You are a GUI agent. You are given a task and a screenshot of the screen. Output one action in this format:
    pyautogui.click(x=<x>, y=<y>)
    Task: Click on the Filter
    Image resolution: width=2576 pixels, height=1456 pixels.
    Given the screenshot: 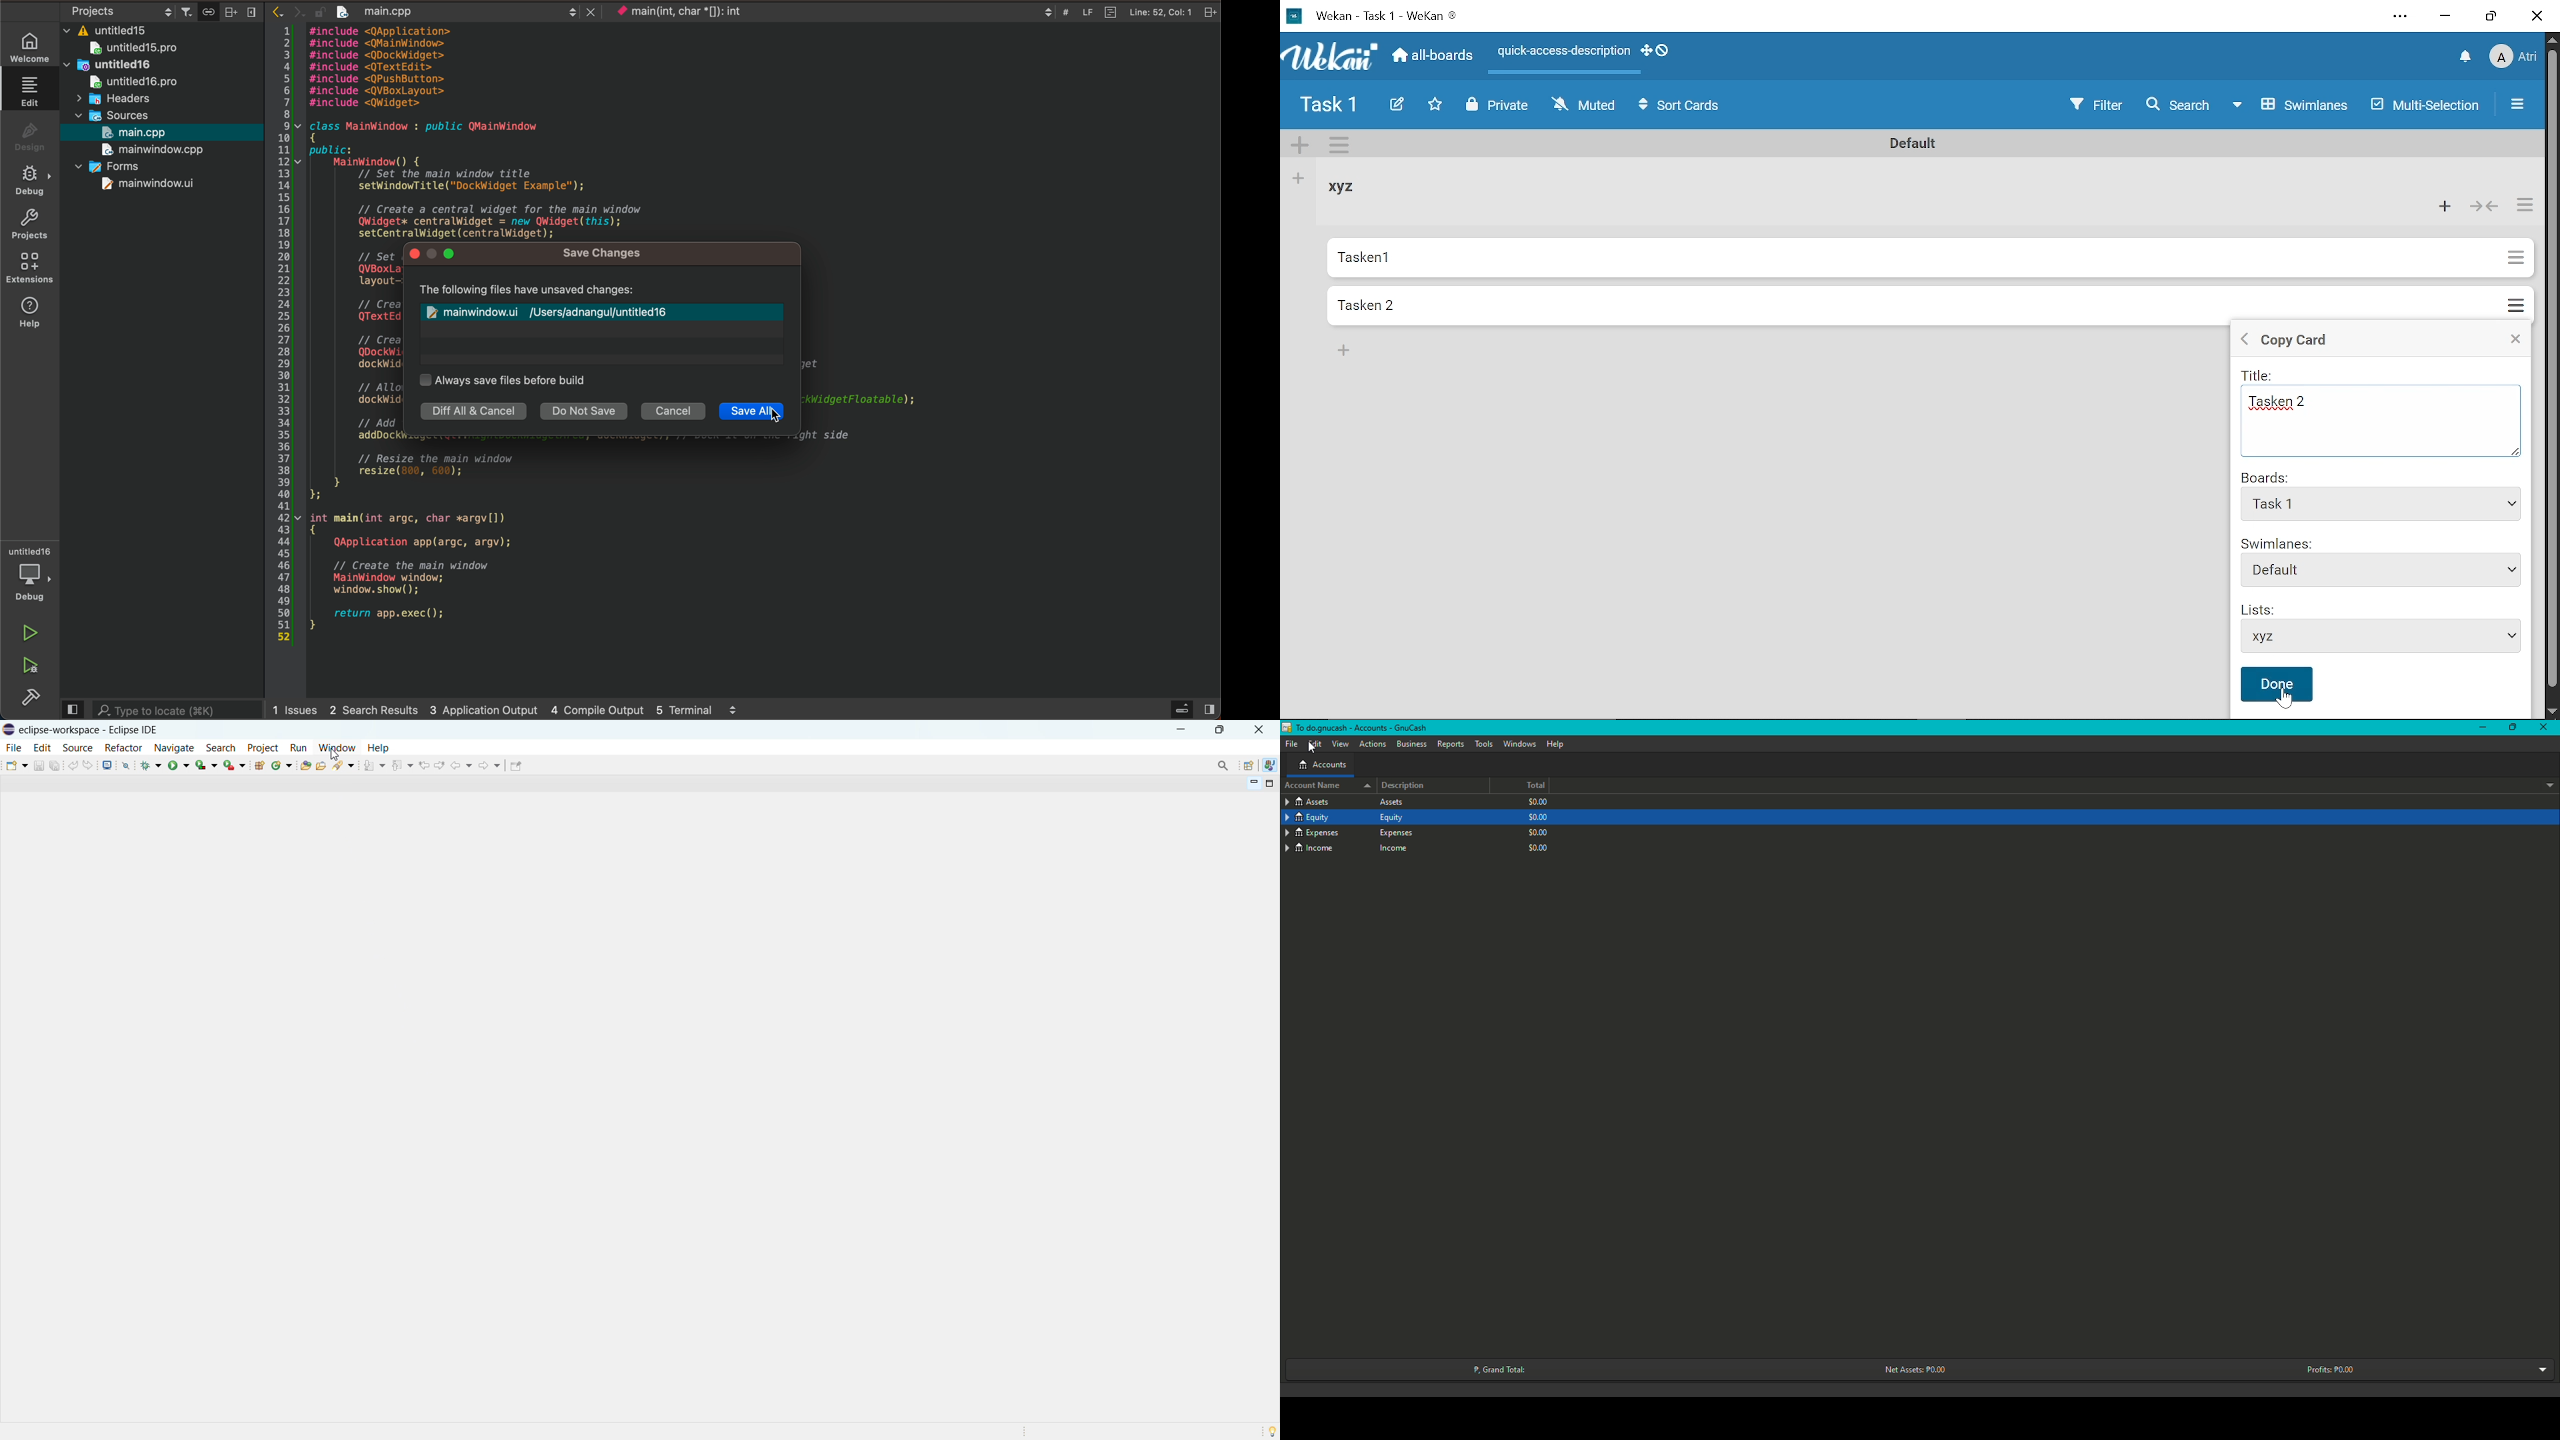 What is the action you would take?
    pyautogui.click(x=2095, y=102)
    